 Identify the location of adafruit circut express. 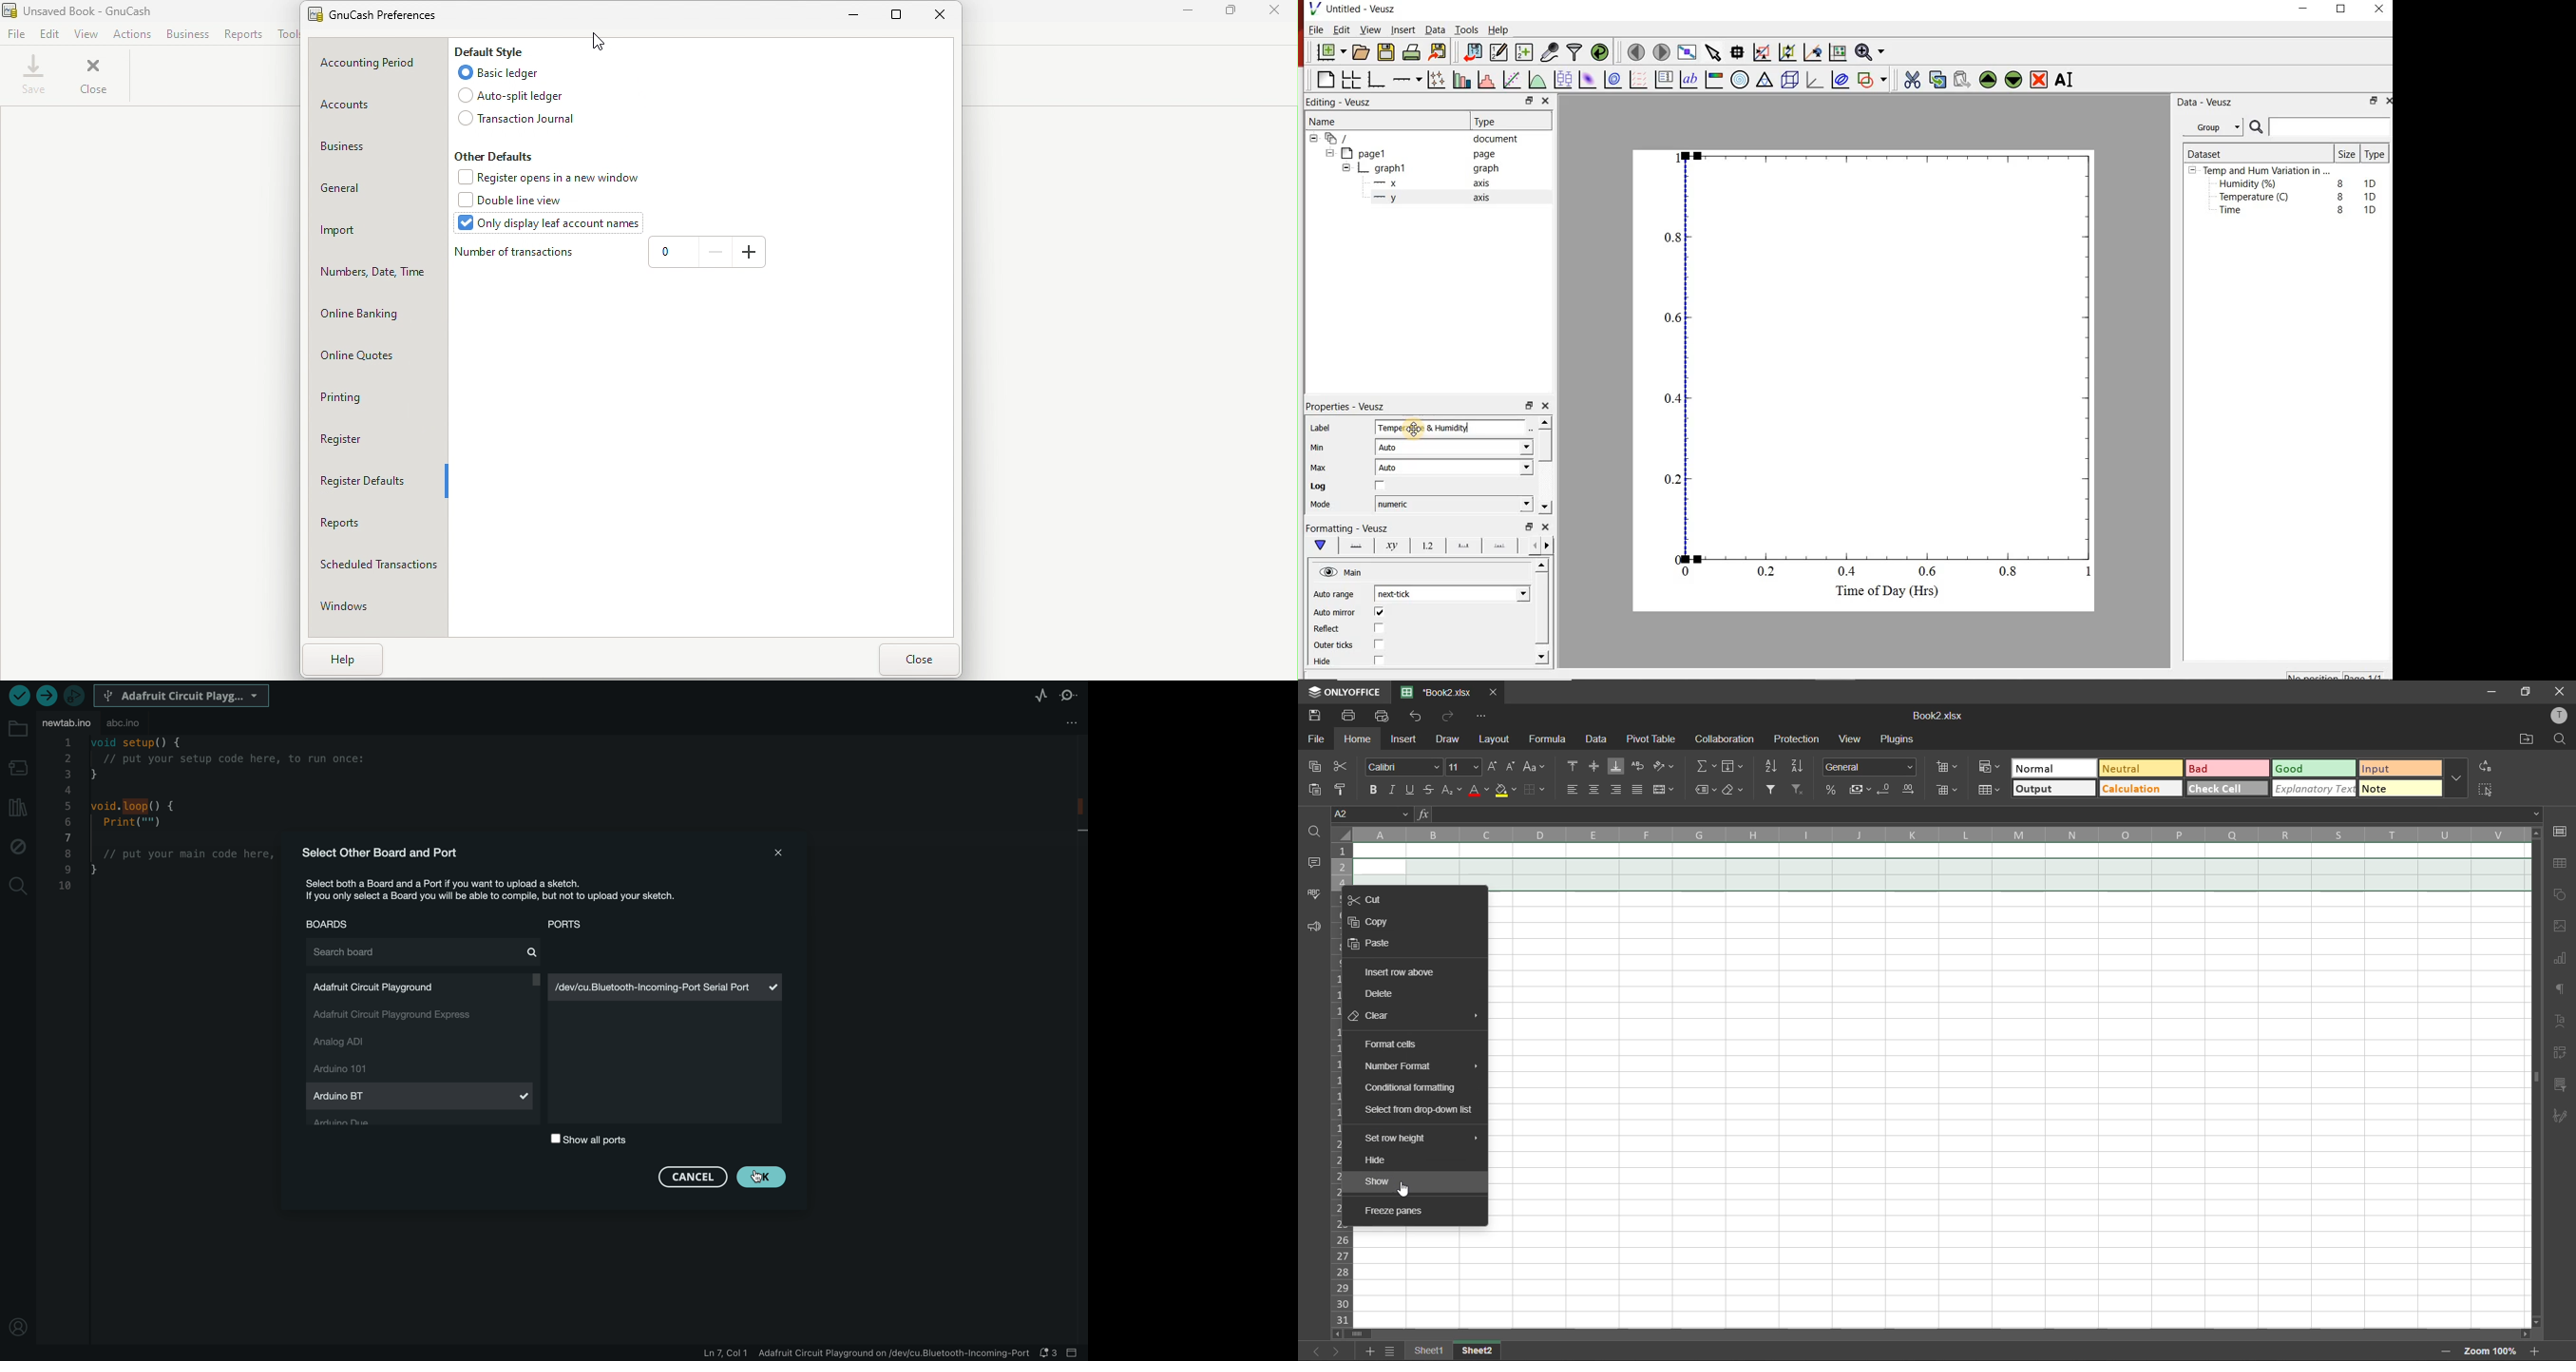
(402, 1017).